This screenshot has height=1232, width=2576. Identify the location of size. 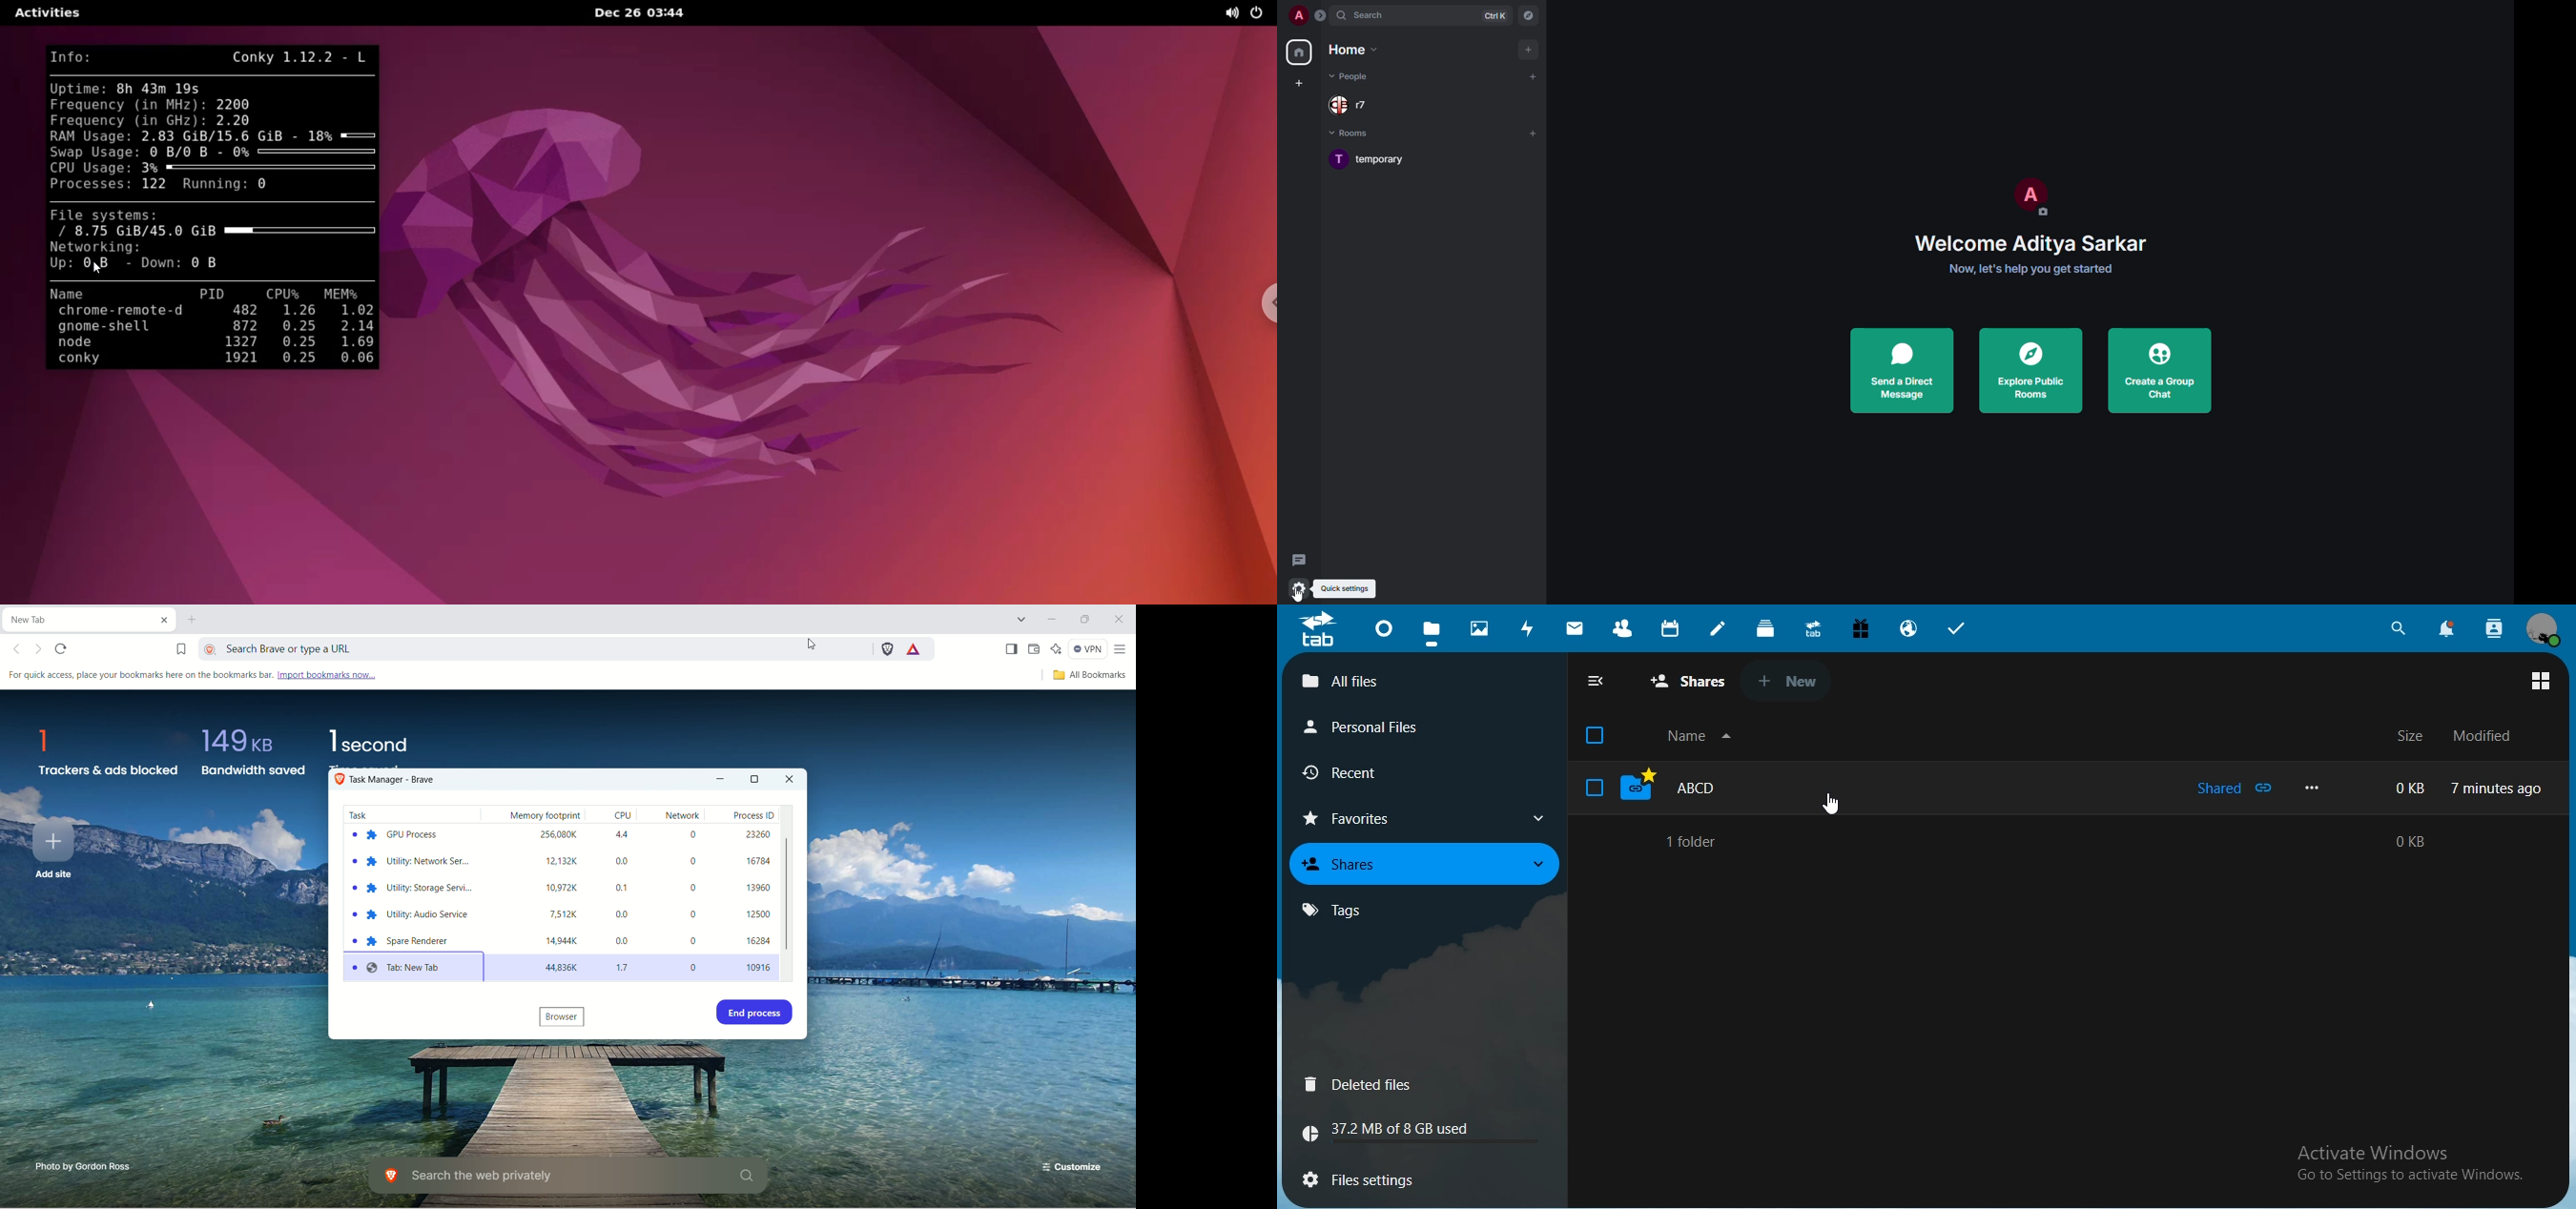
(2407, 738).